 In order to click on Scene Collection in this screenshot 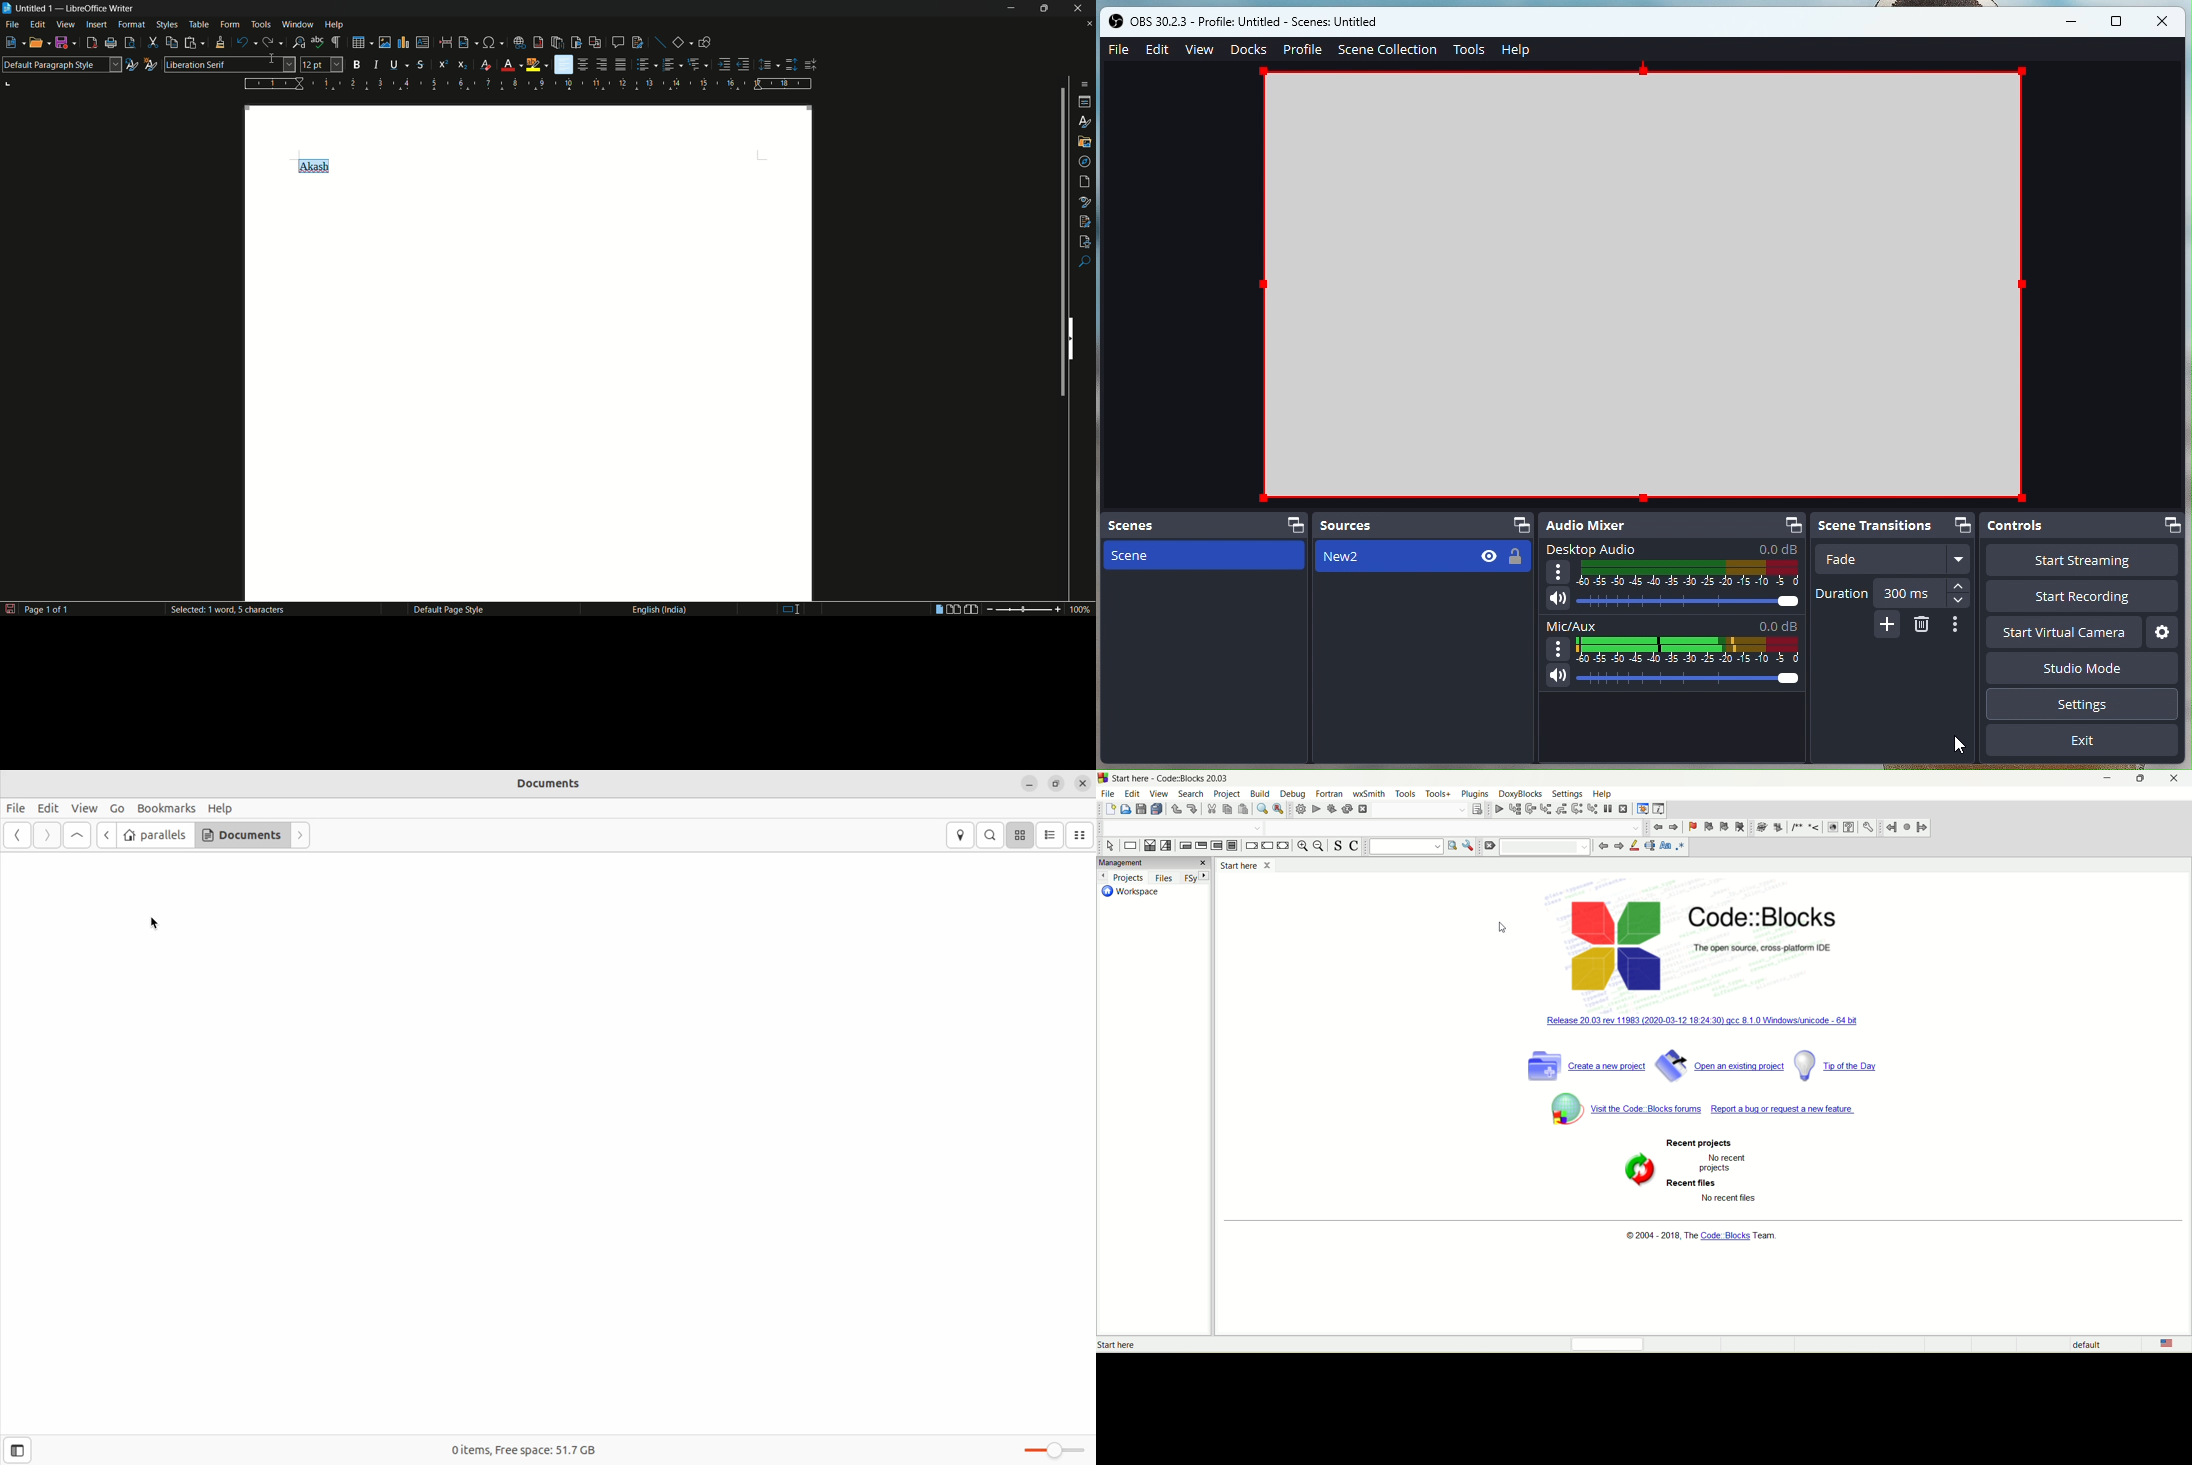, I will do `click(1388, 49)`.